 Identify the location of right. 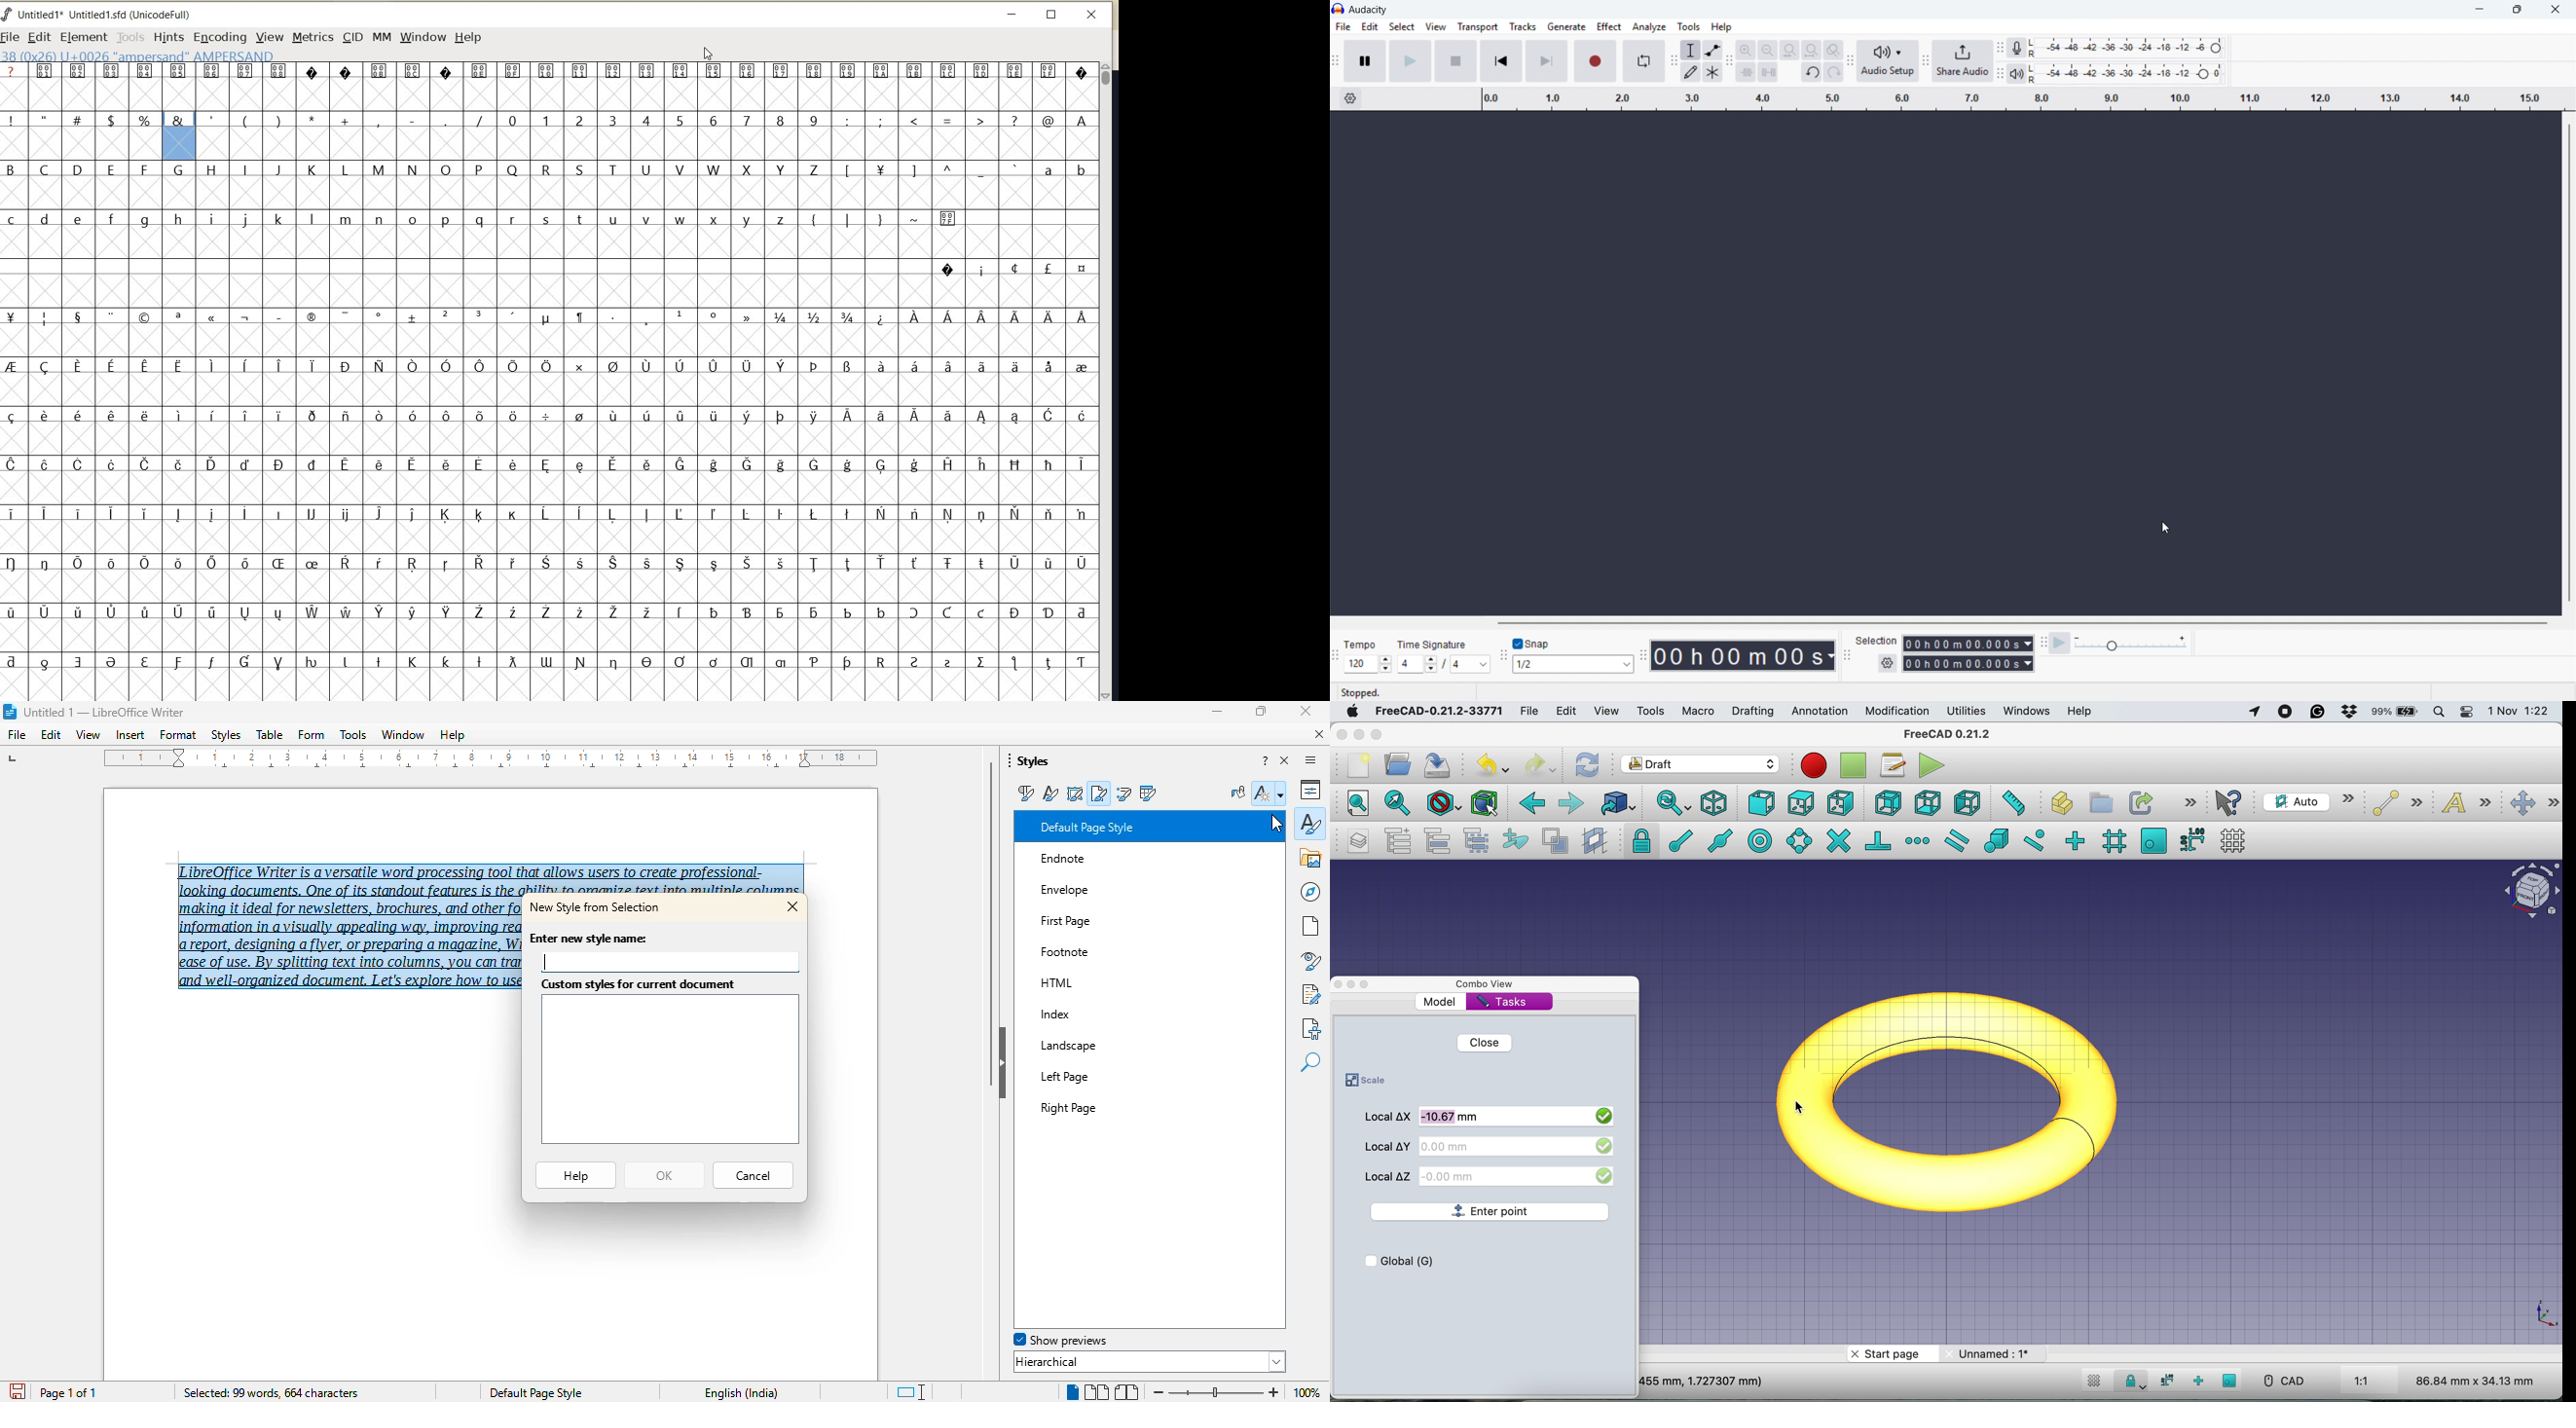
(1840, 805).